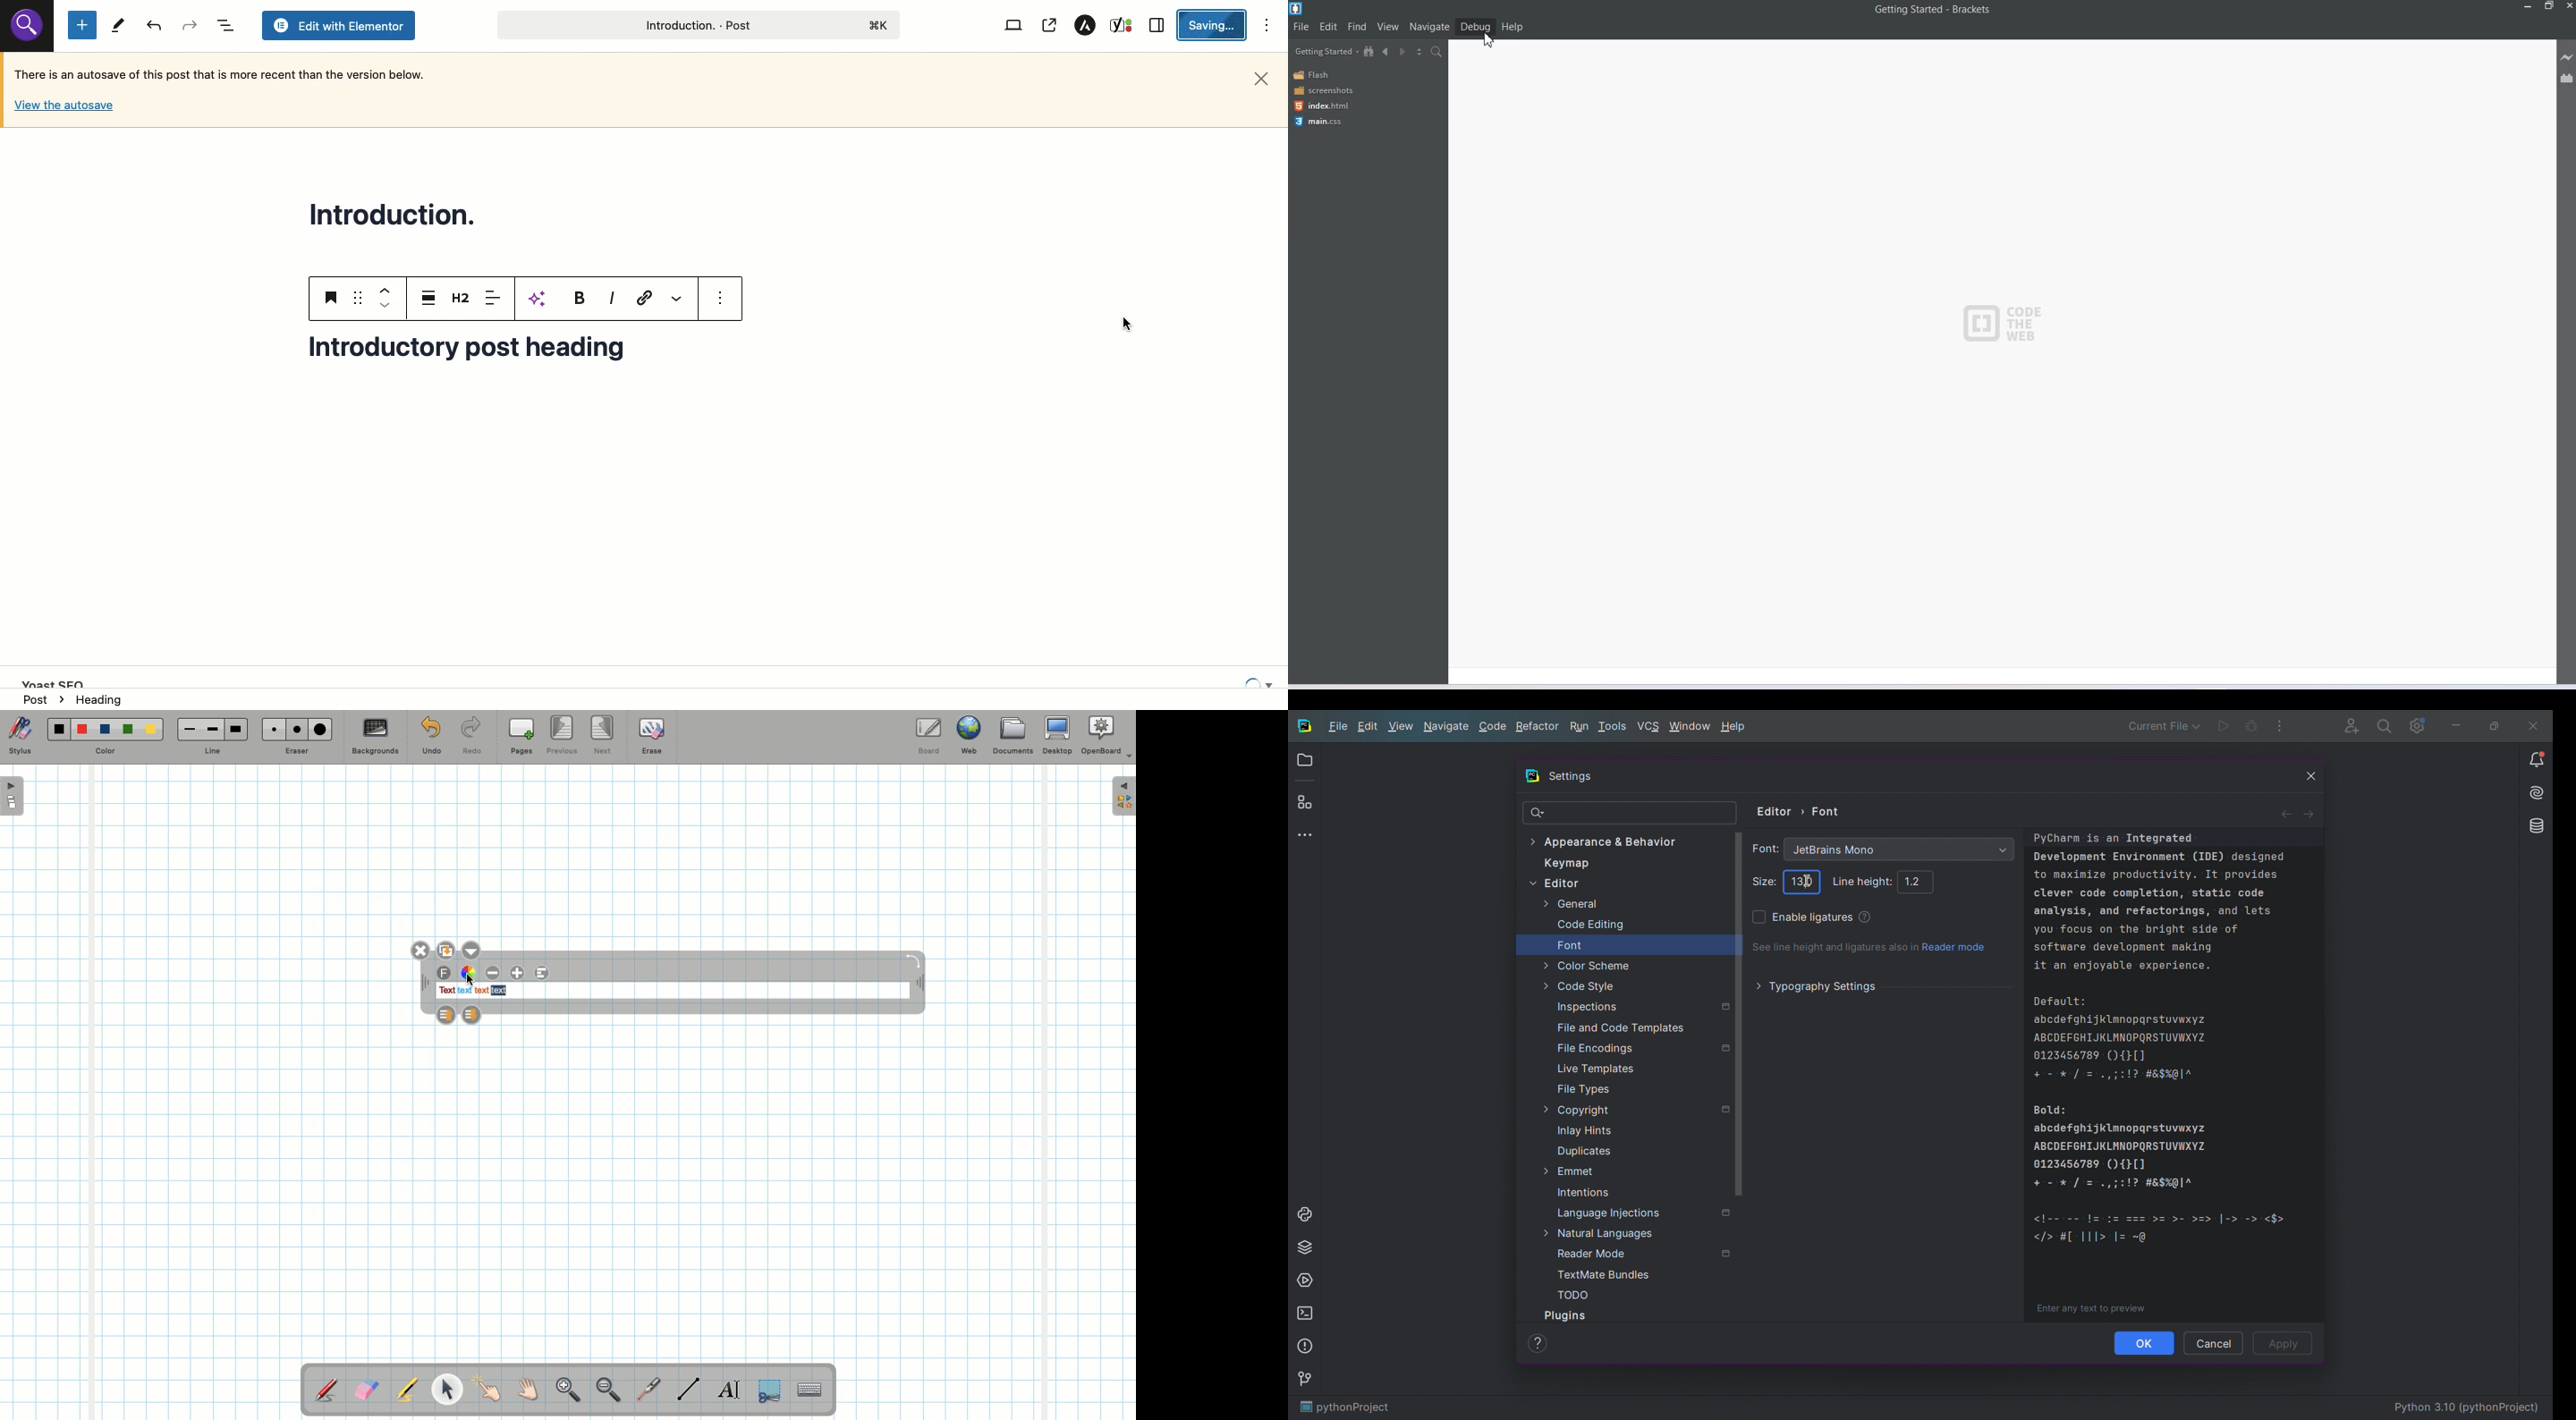 The image size is (2576, 1428). I want to click on Apply, so click(2286, 1344).